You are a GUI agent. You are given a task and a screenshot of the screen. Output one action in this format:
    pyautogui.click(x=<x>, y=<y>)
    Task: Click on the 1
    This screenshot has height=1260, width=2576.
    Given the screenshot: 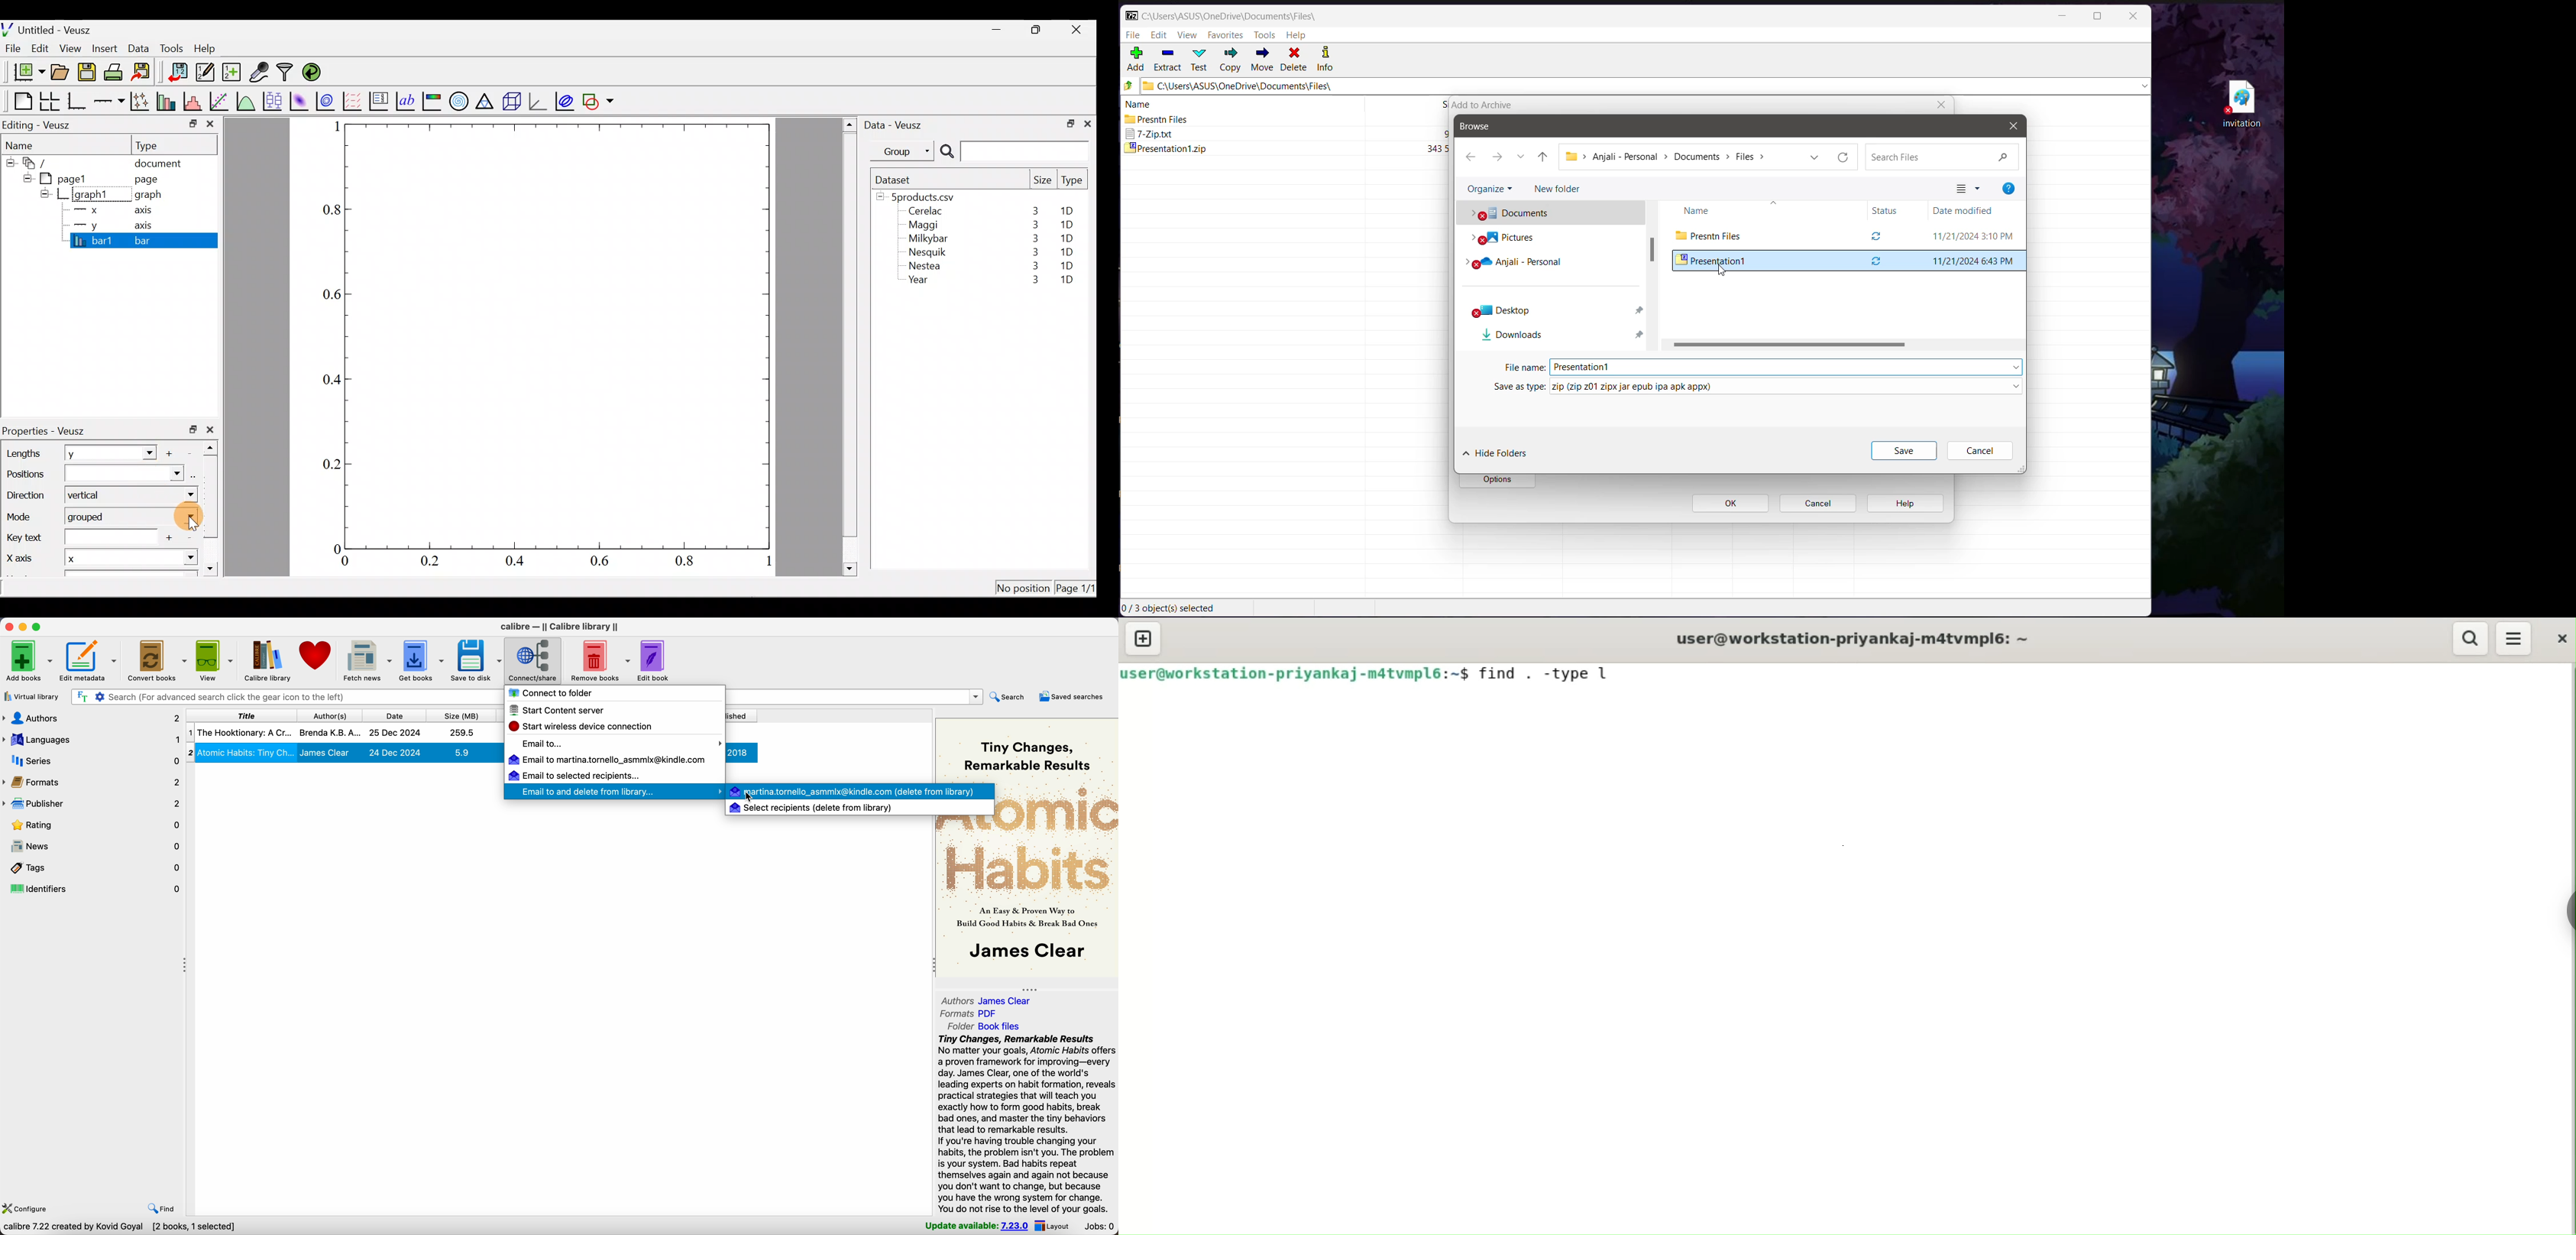 What is the action you would take?
    pyautogui.click(x=768, y=563)
    